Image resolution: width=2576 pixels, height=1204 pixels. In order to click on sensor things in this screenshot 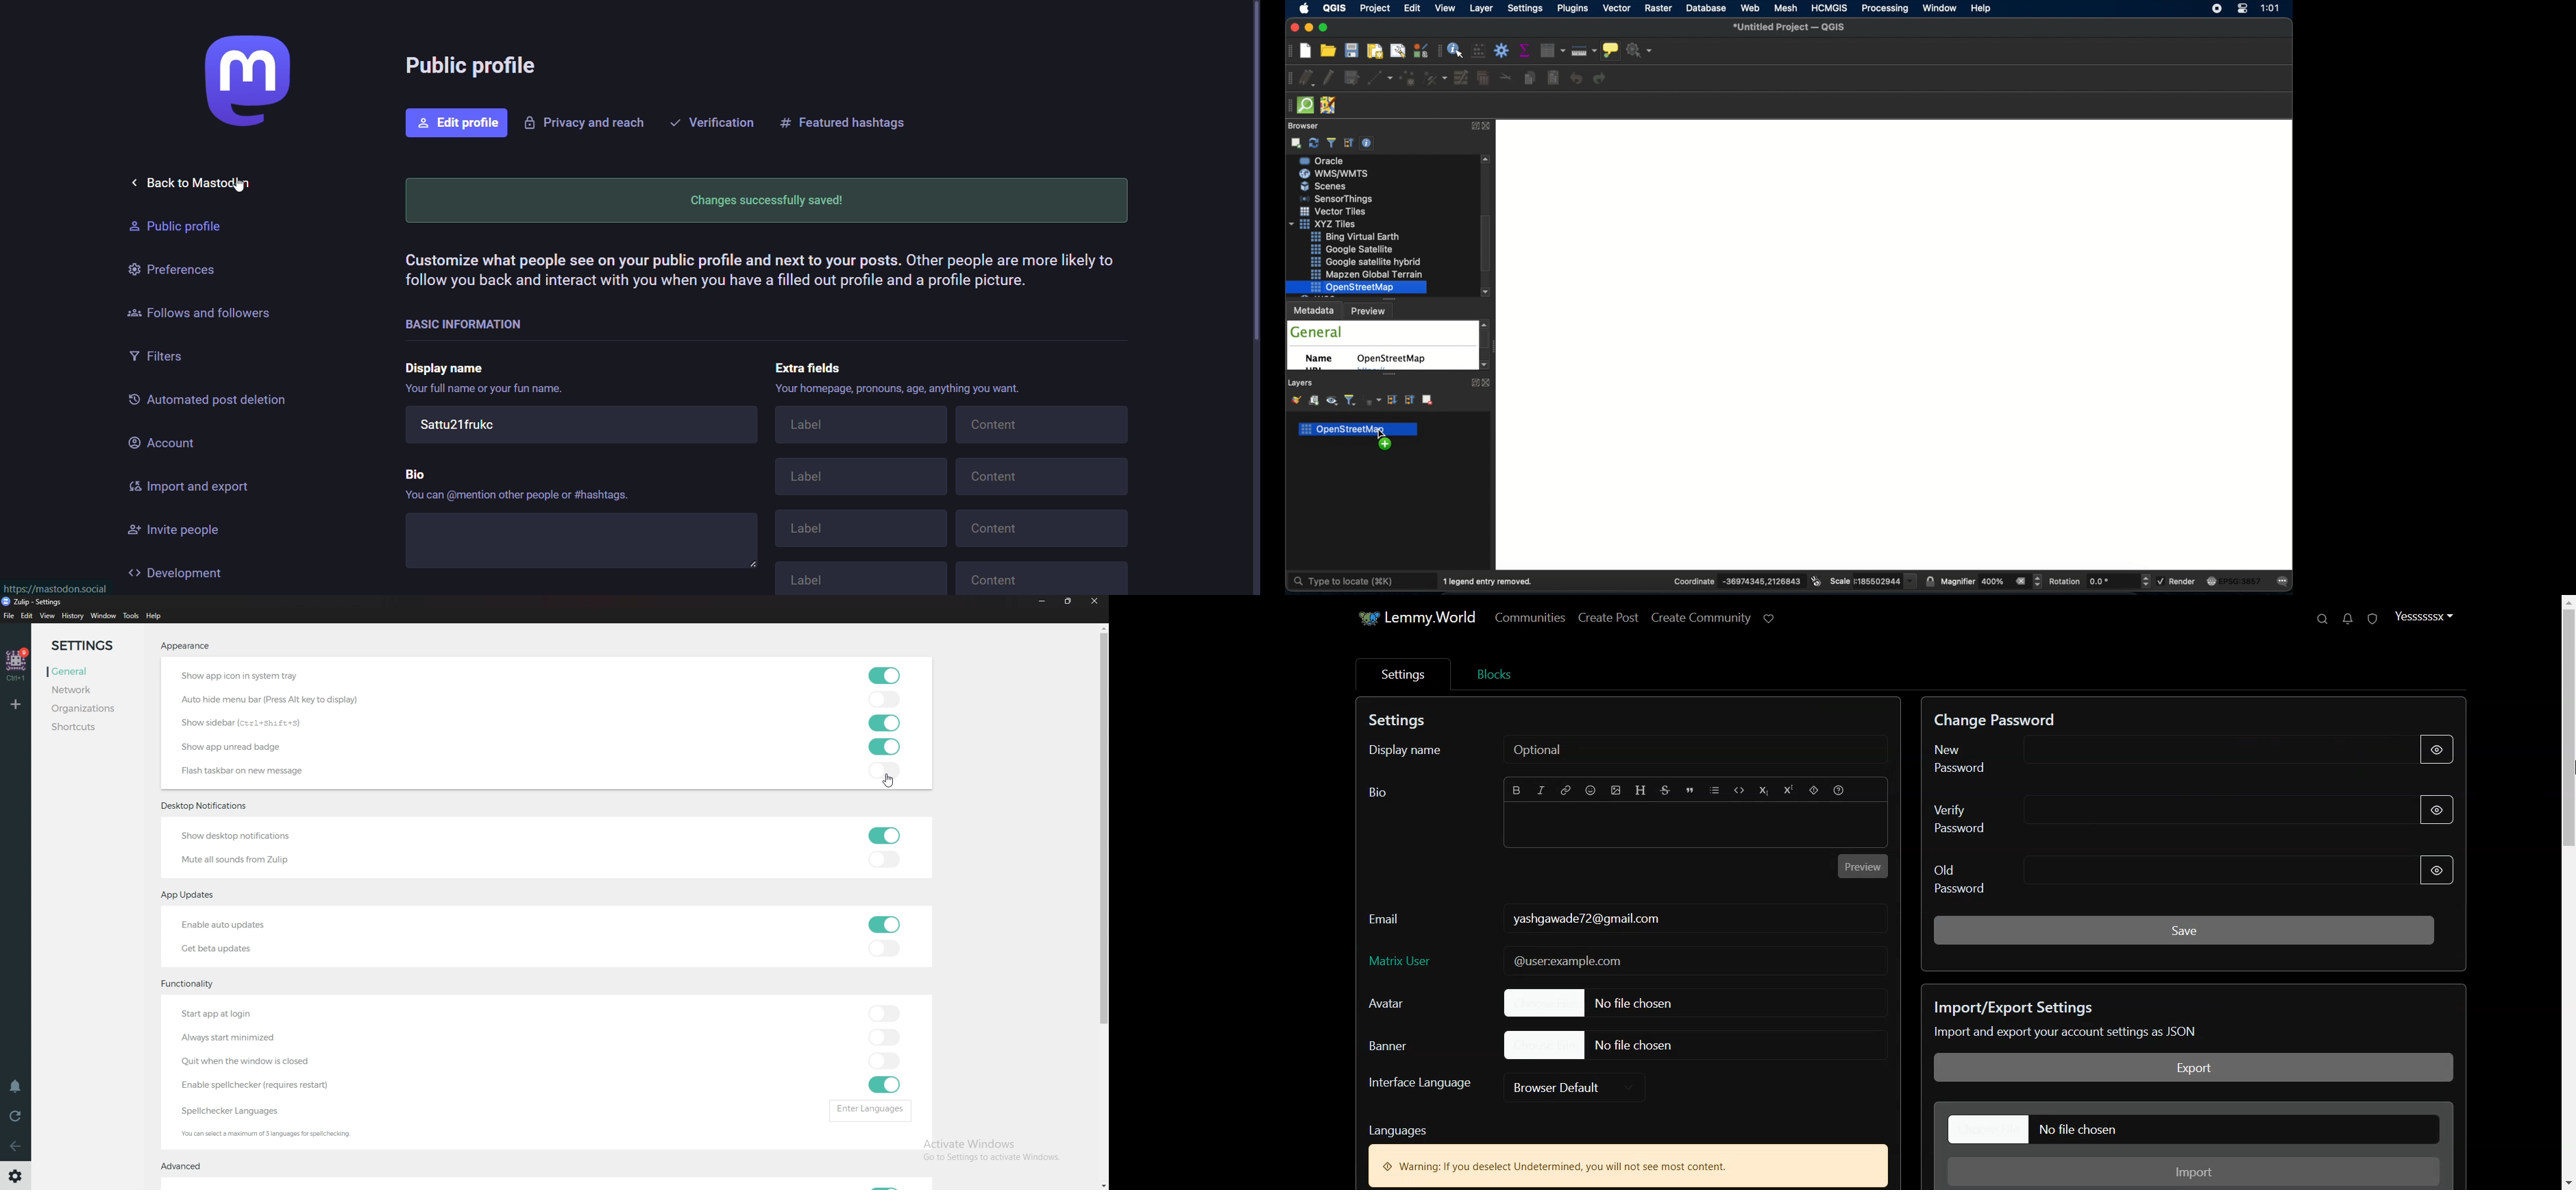, I will do `click(1360, 236)`.